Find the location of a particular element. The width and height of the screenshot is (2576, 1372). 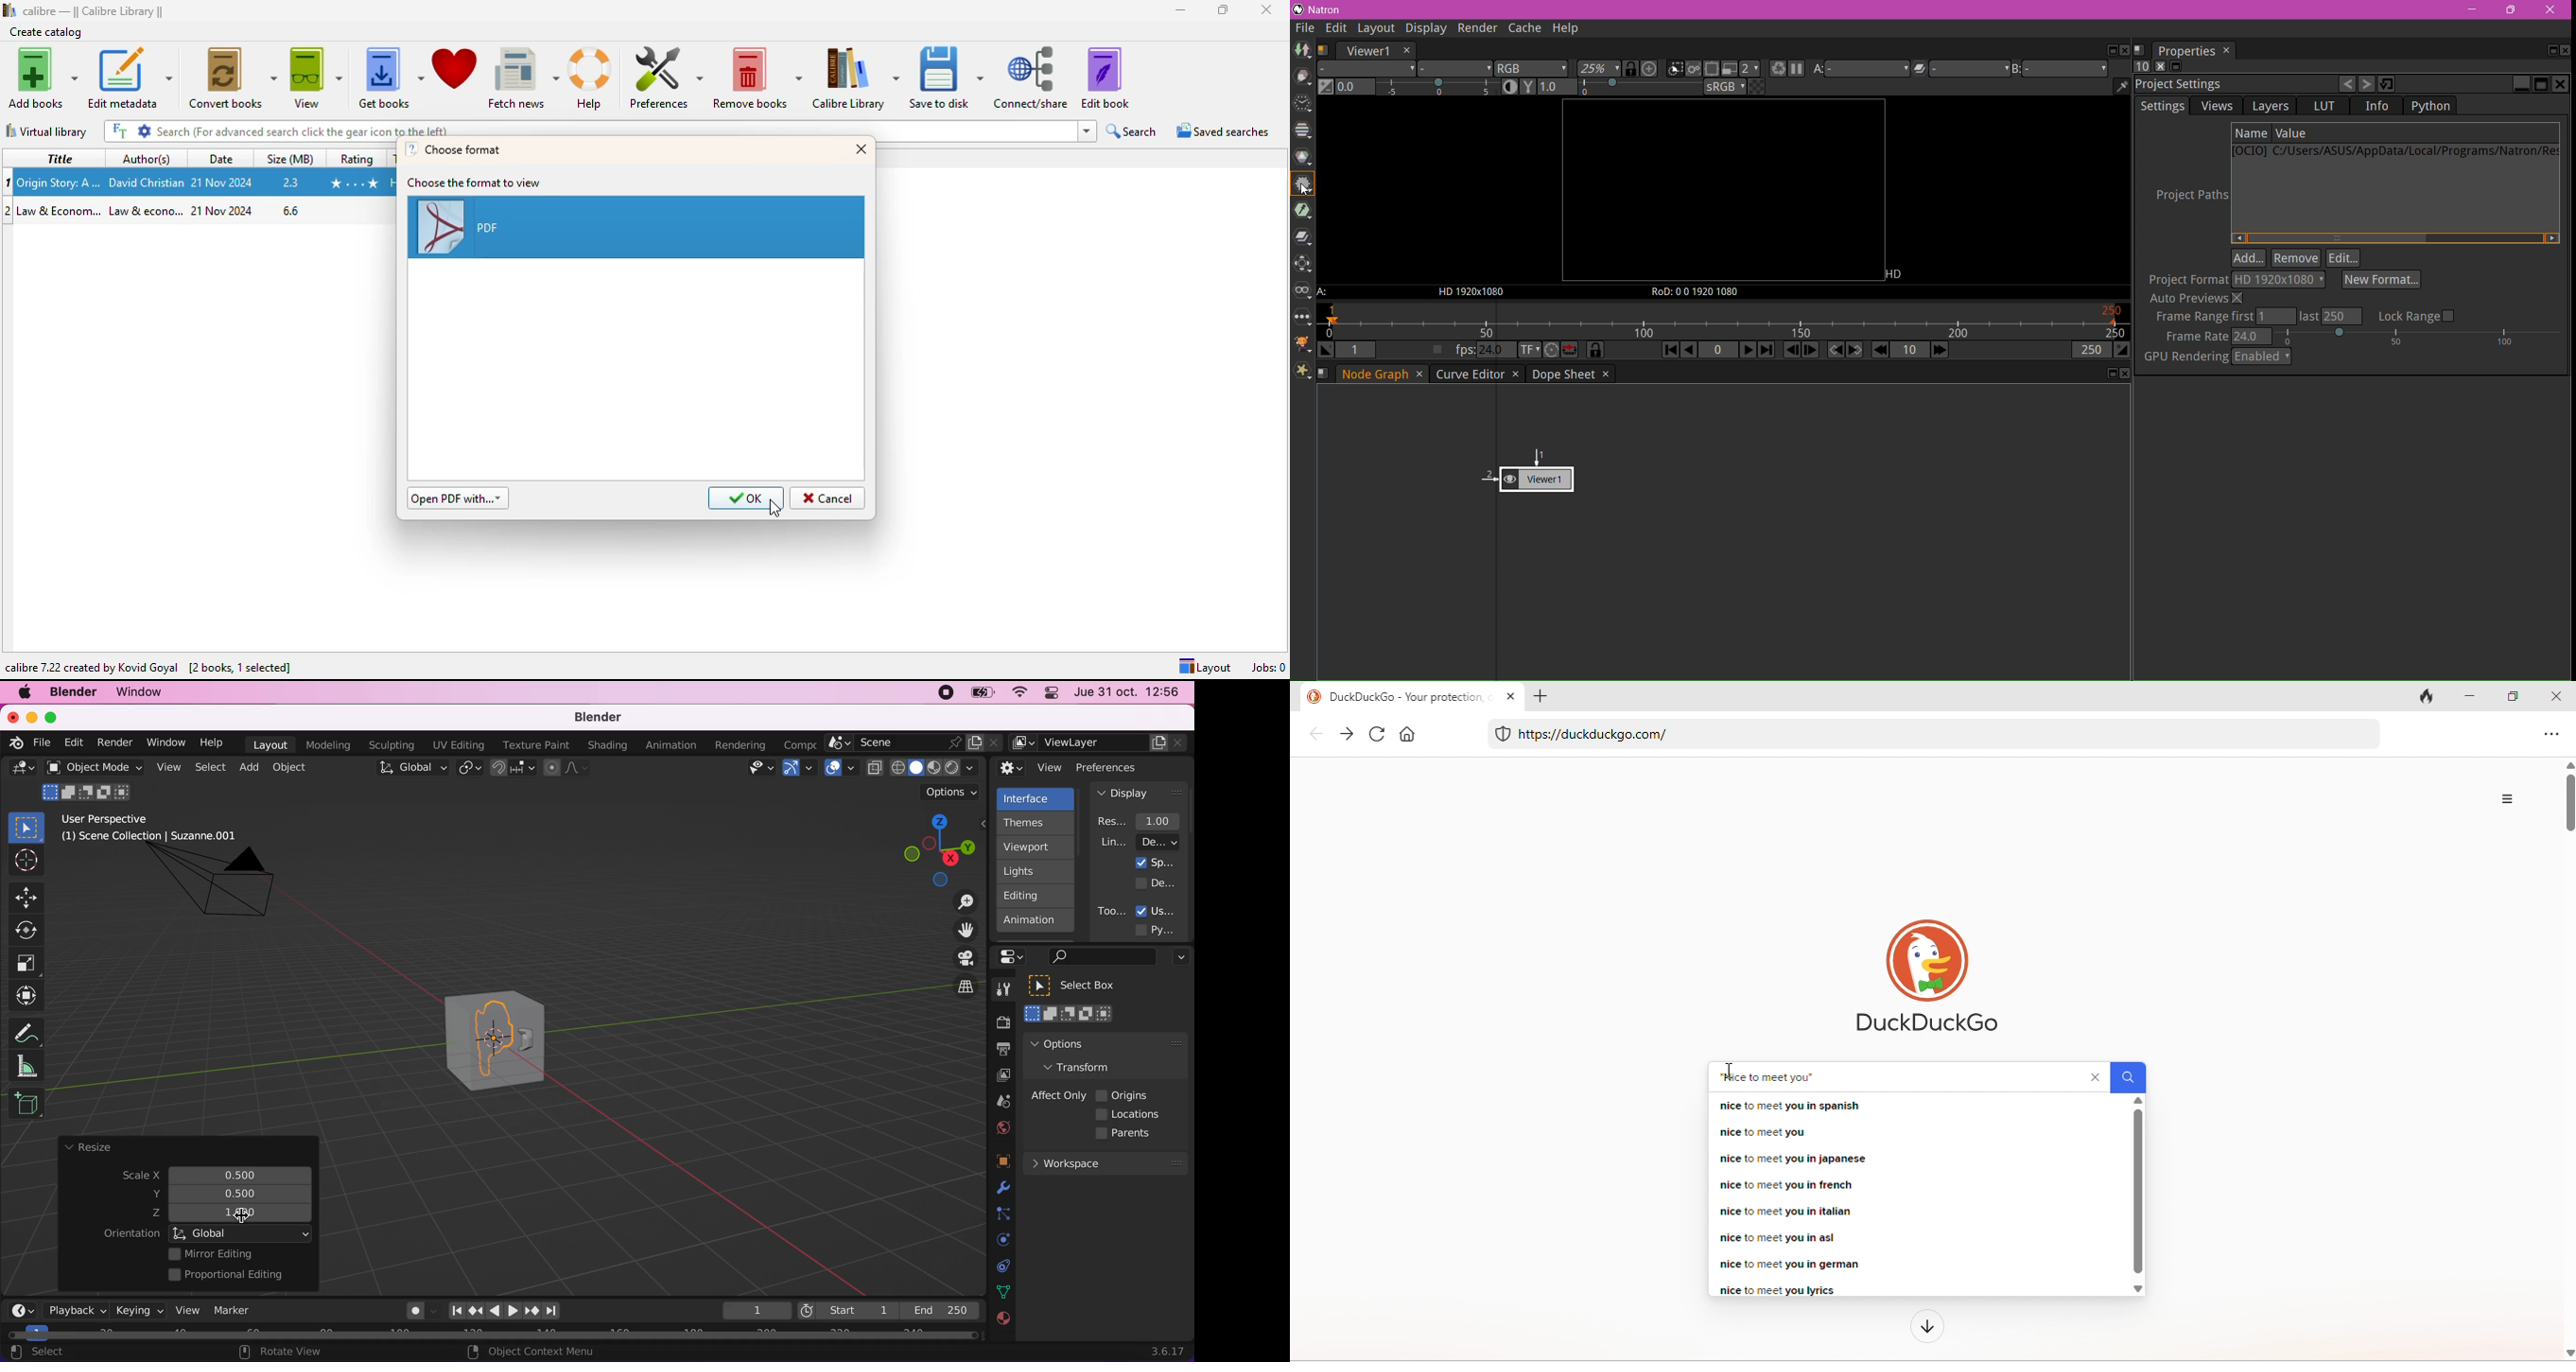

scale is located at coordinates (132, 1176).